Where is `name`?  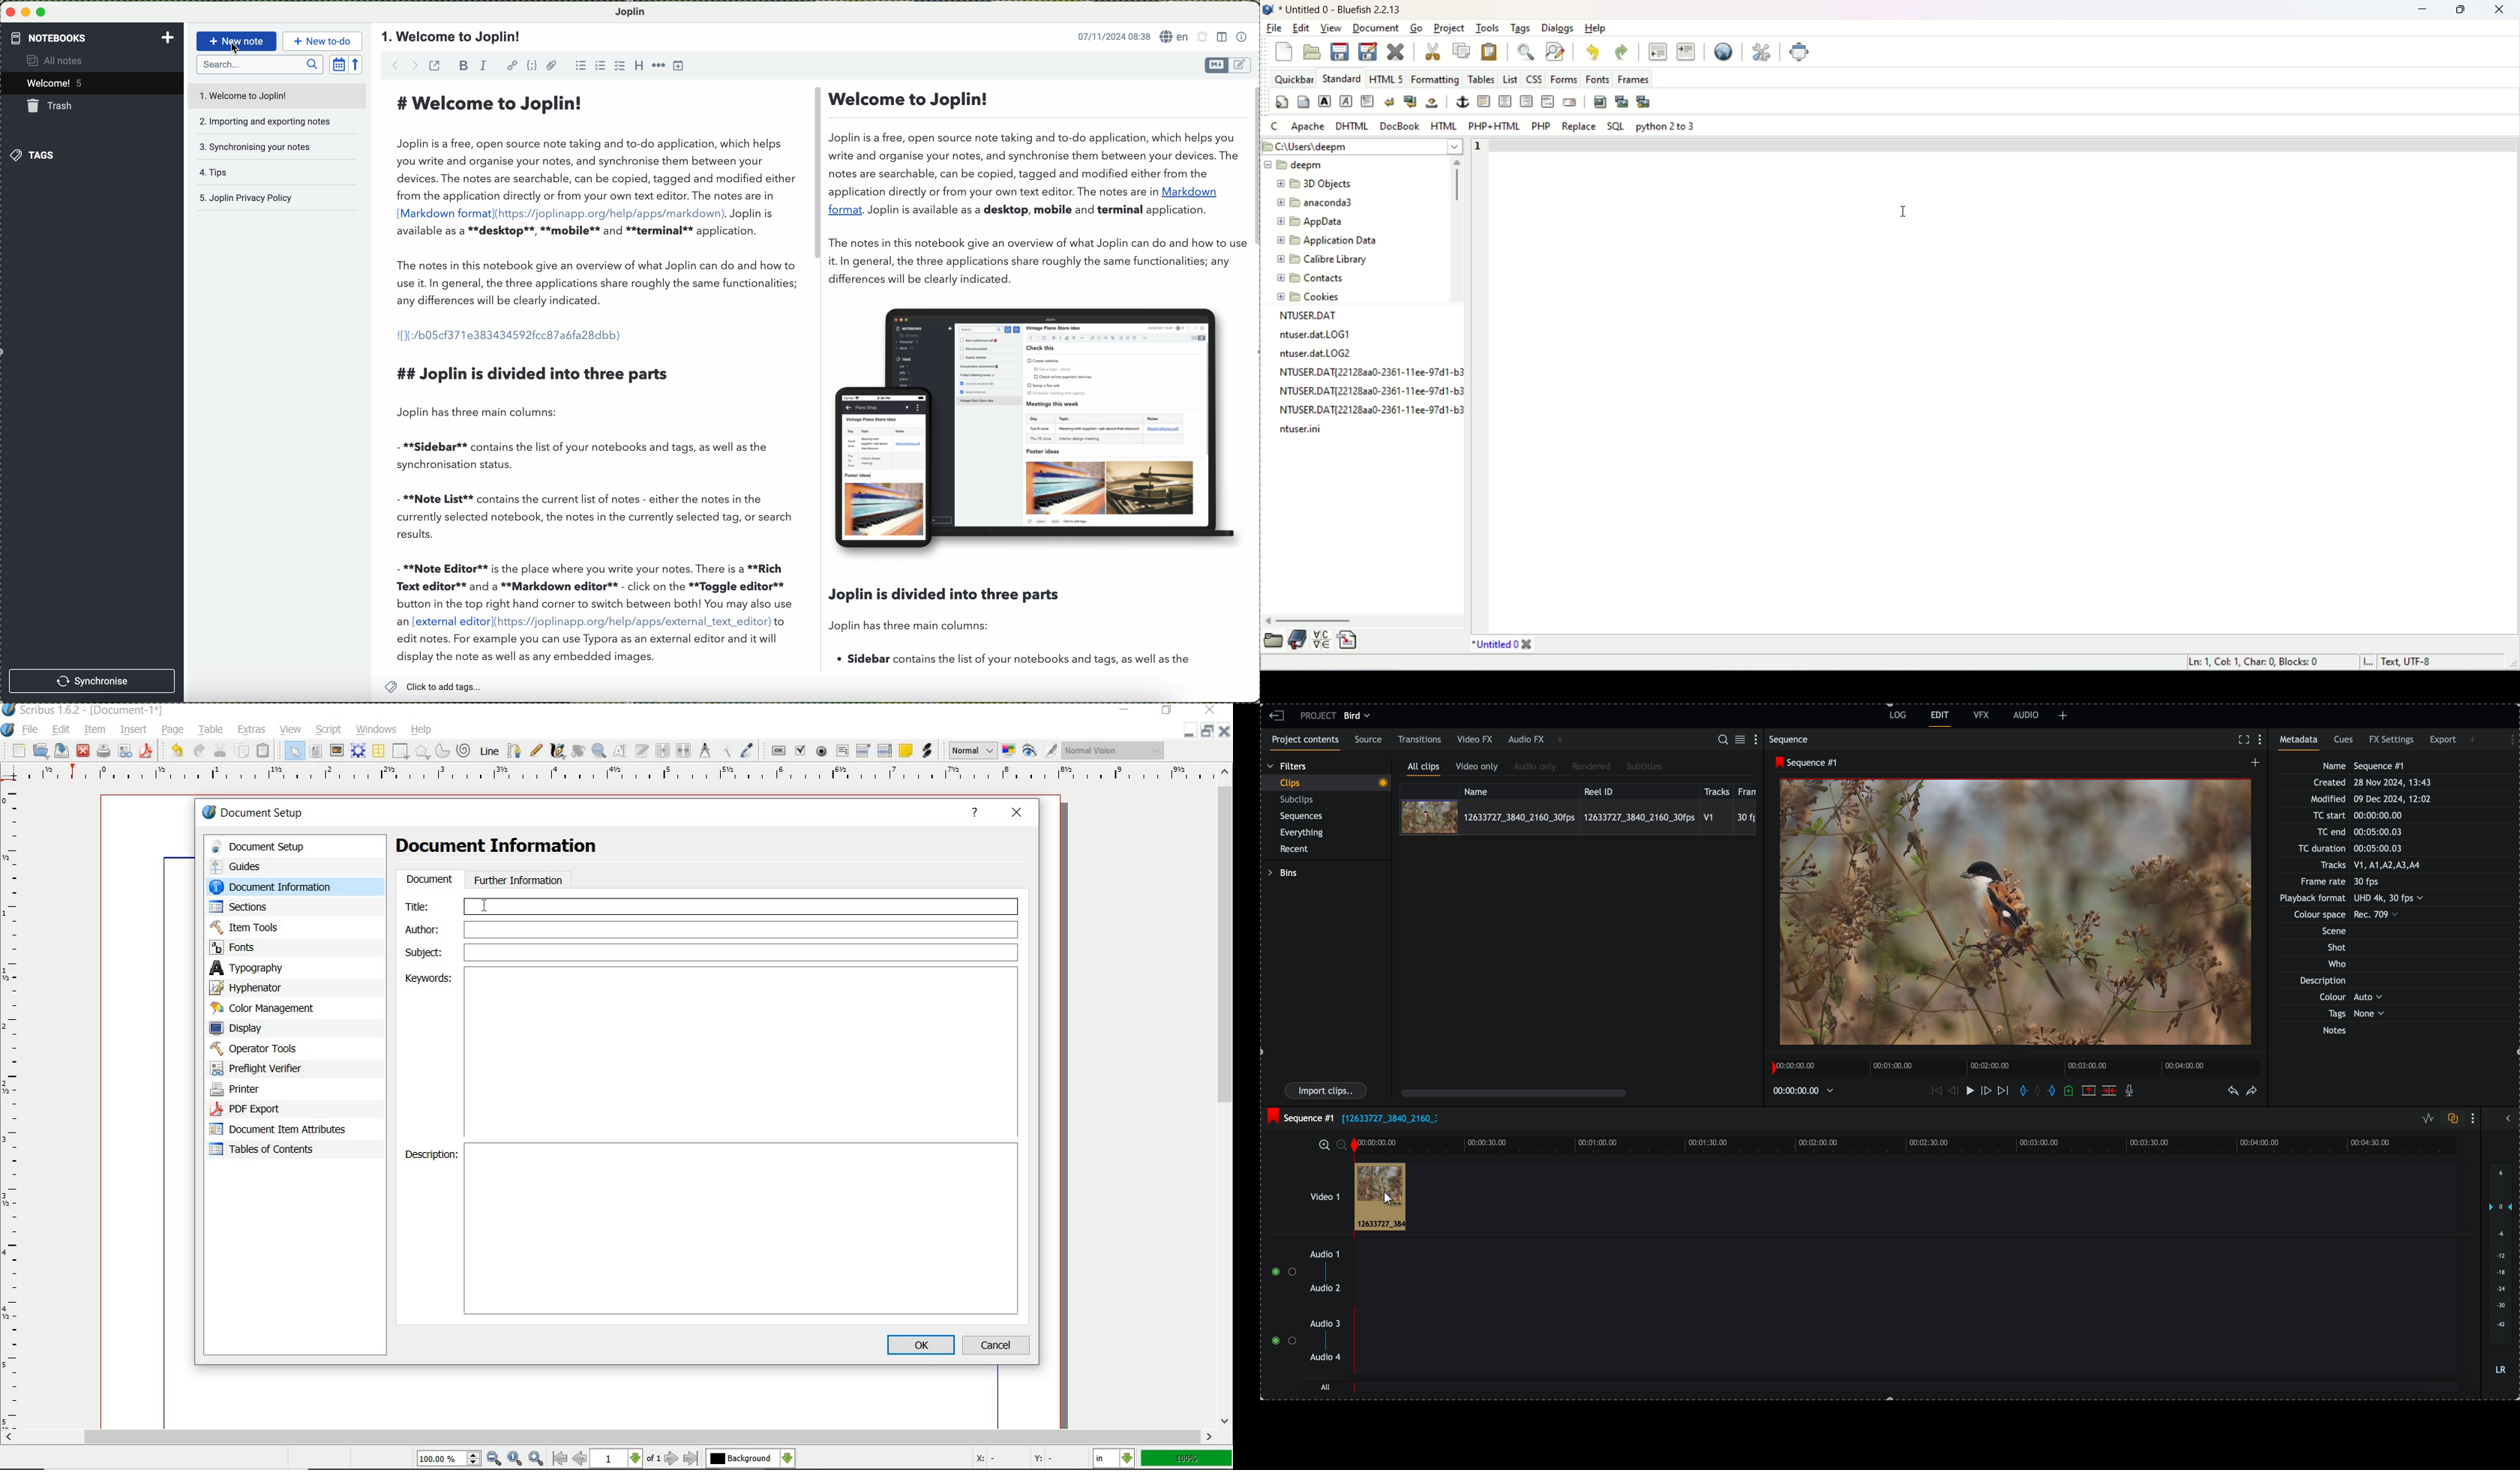 name is located at coordinates (1519, 790).